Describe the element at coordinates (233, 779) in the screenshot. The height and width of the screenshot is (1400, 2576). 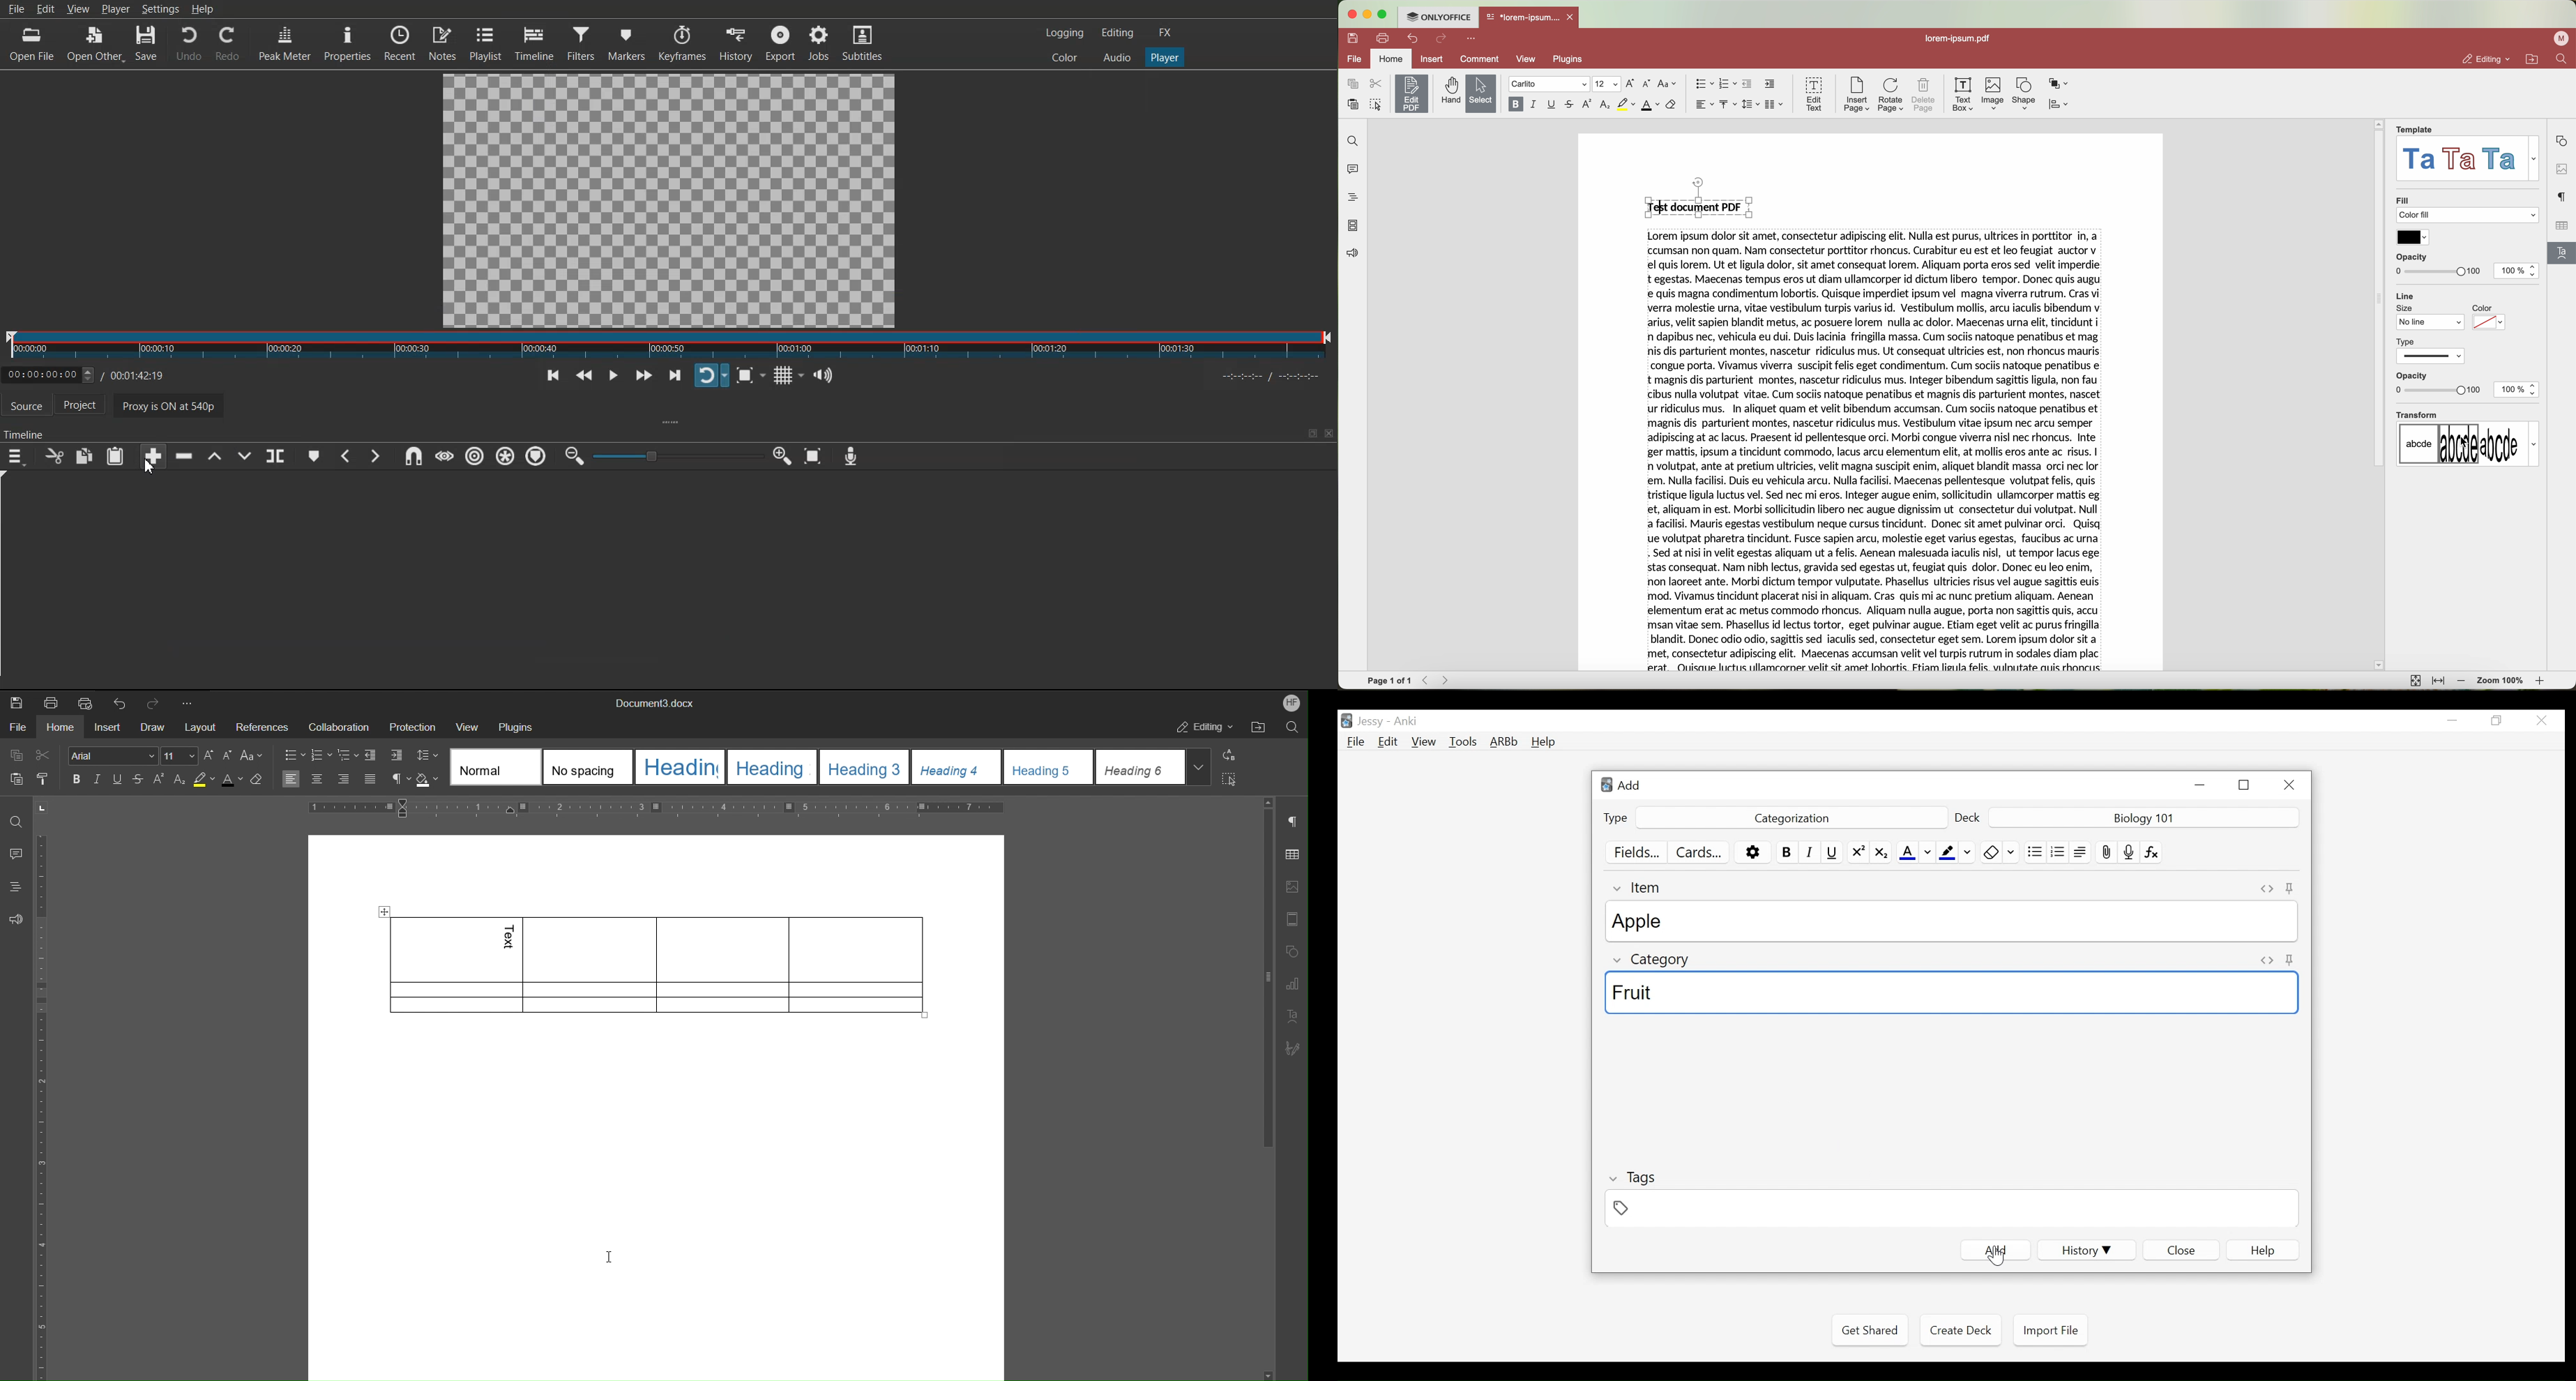
I see `Text Color` at that location.